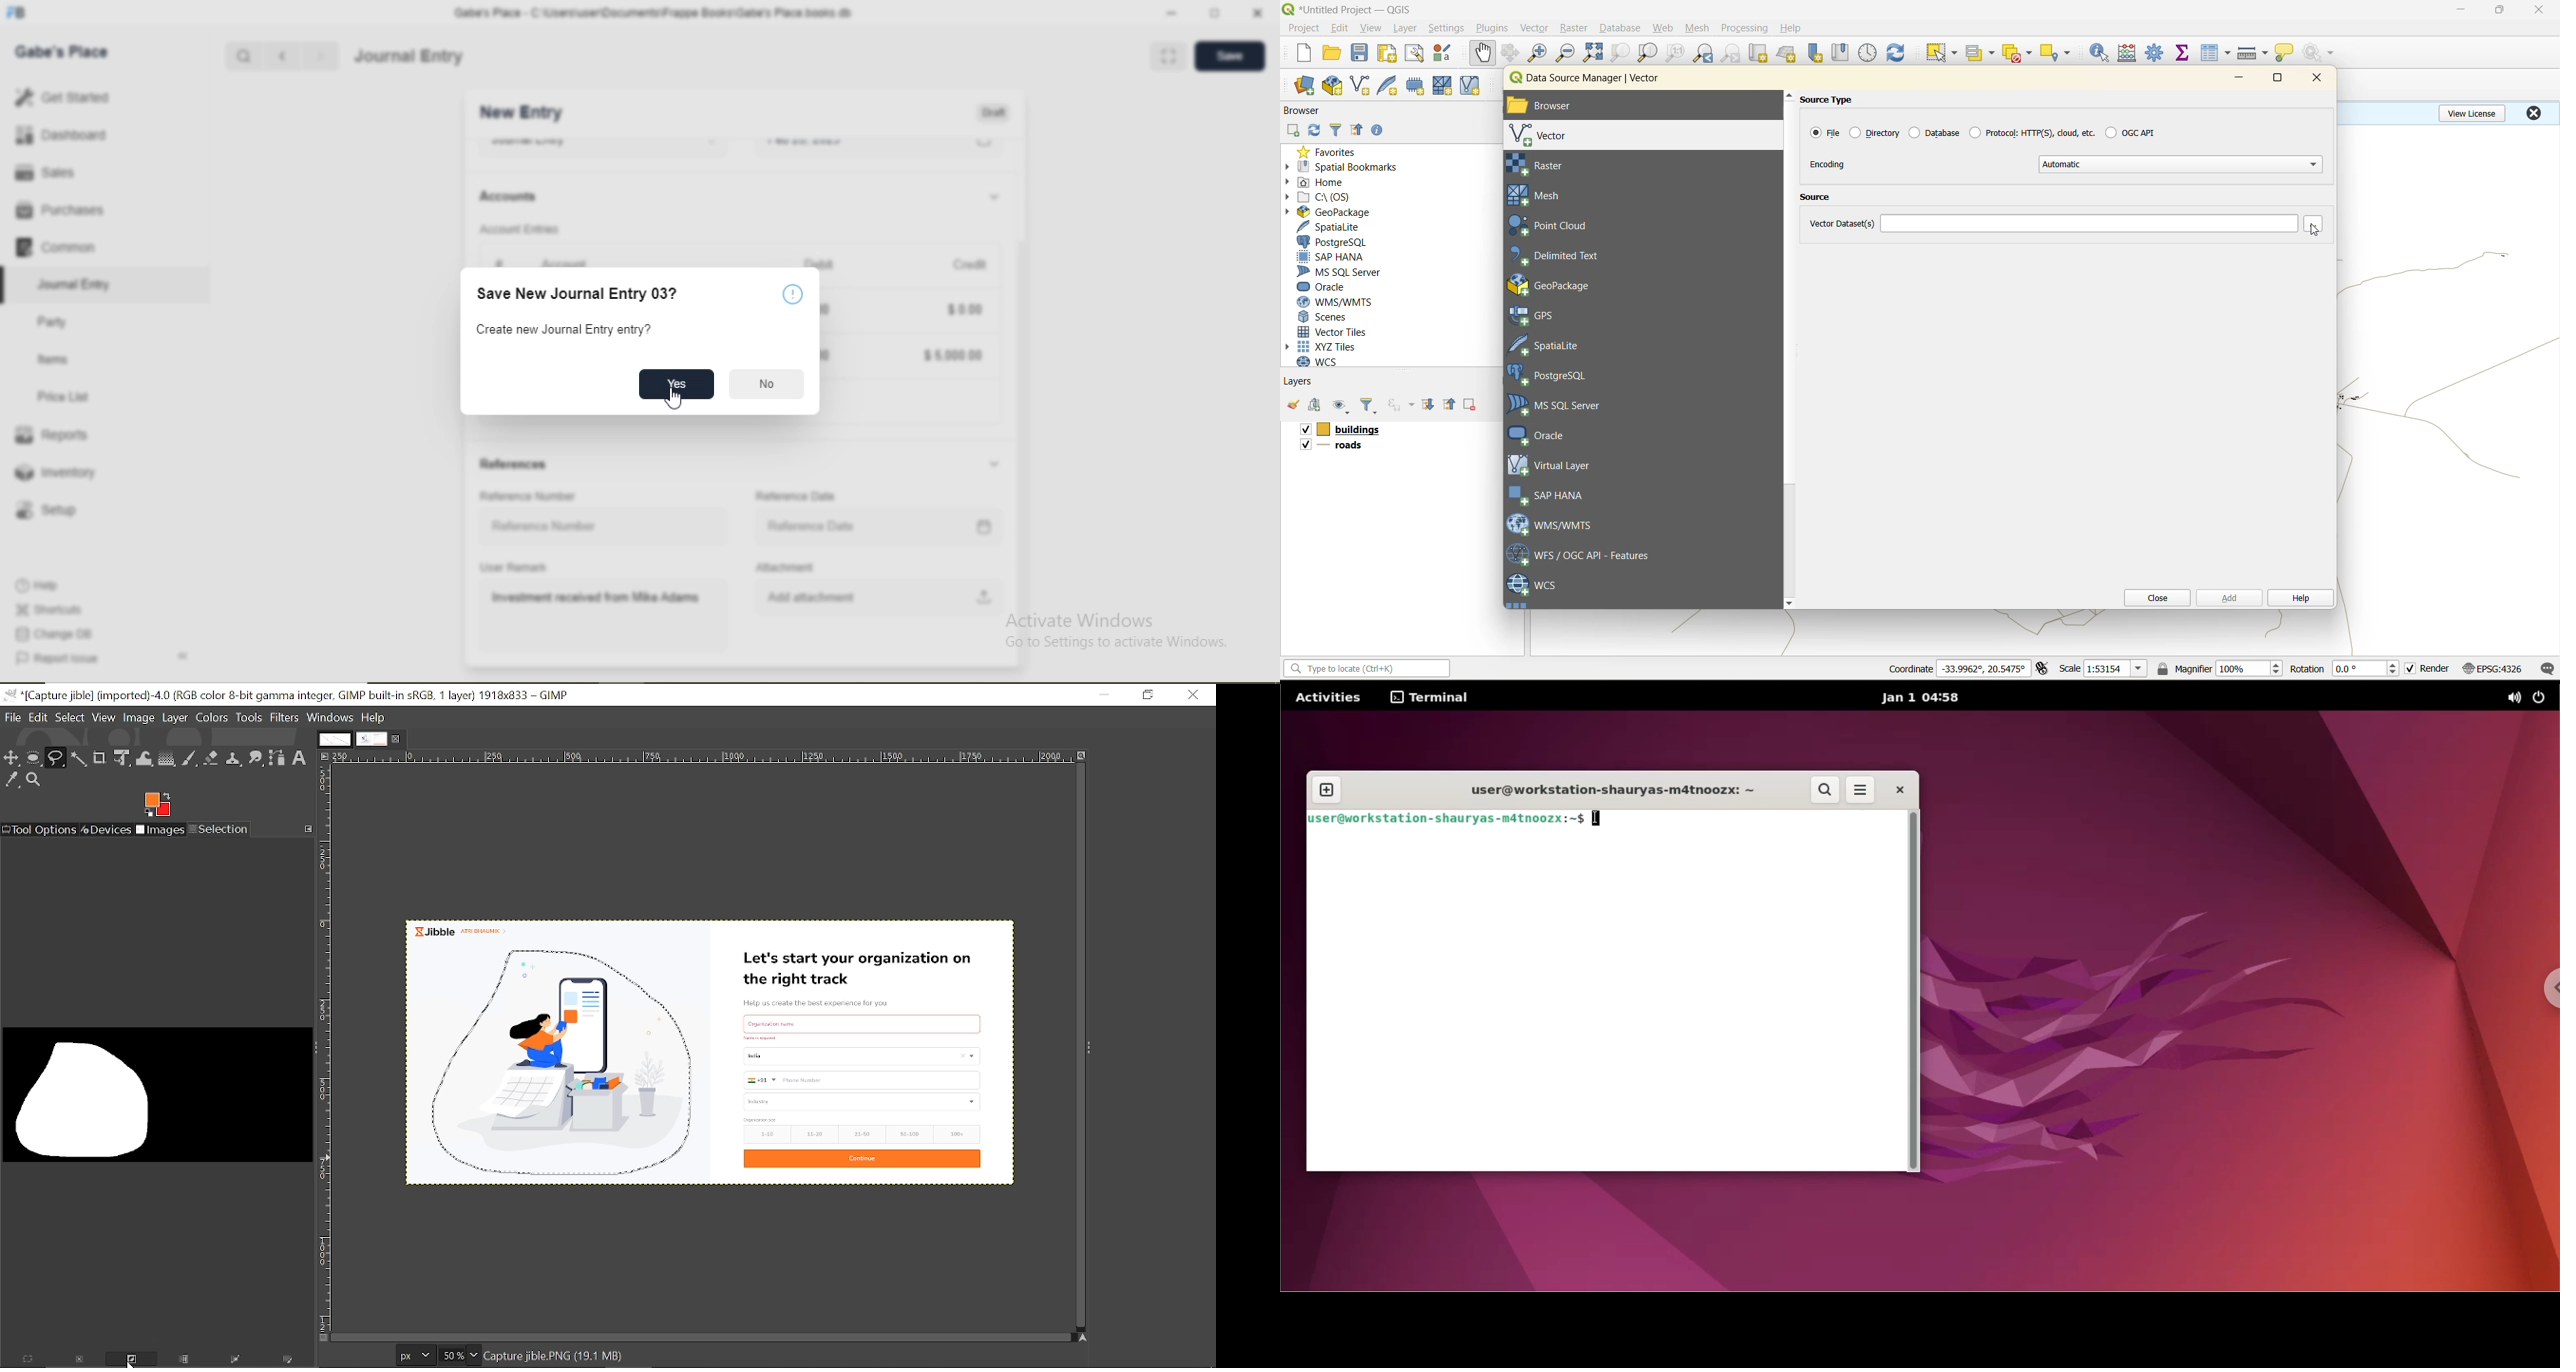 This screenshot has width=2576, height=1372. Describe the element at coordinates (62, 397) in the screenshot. I see `Price List` at that location.